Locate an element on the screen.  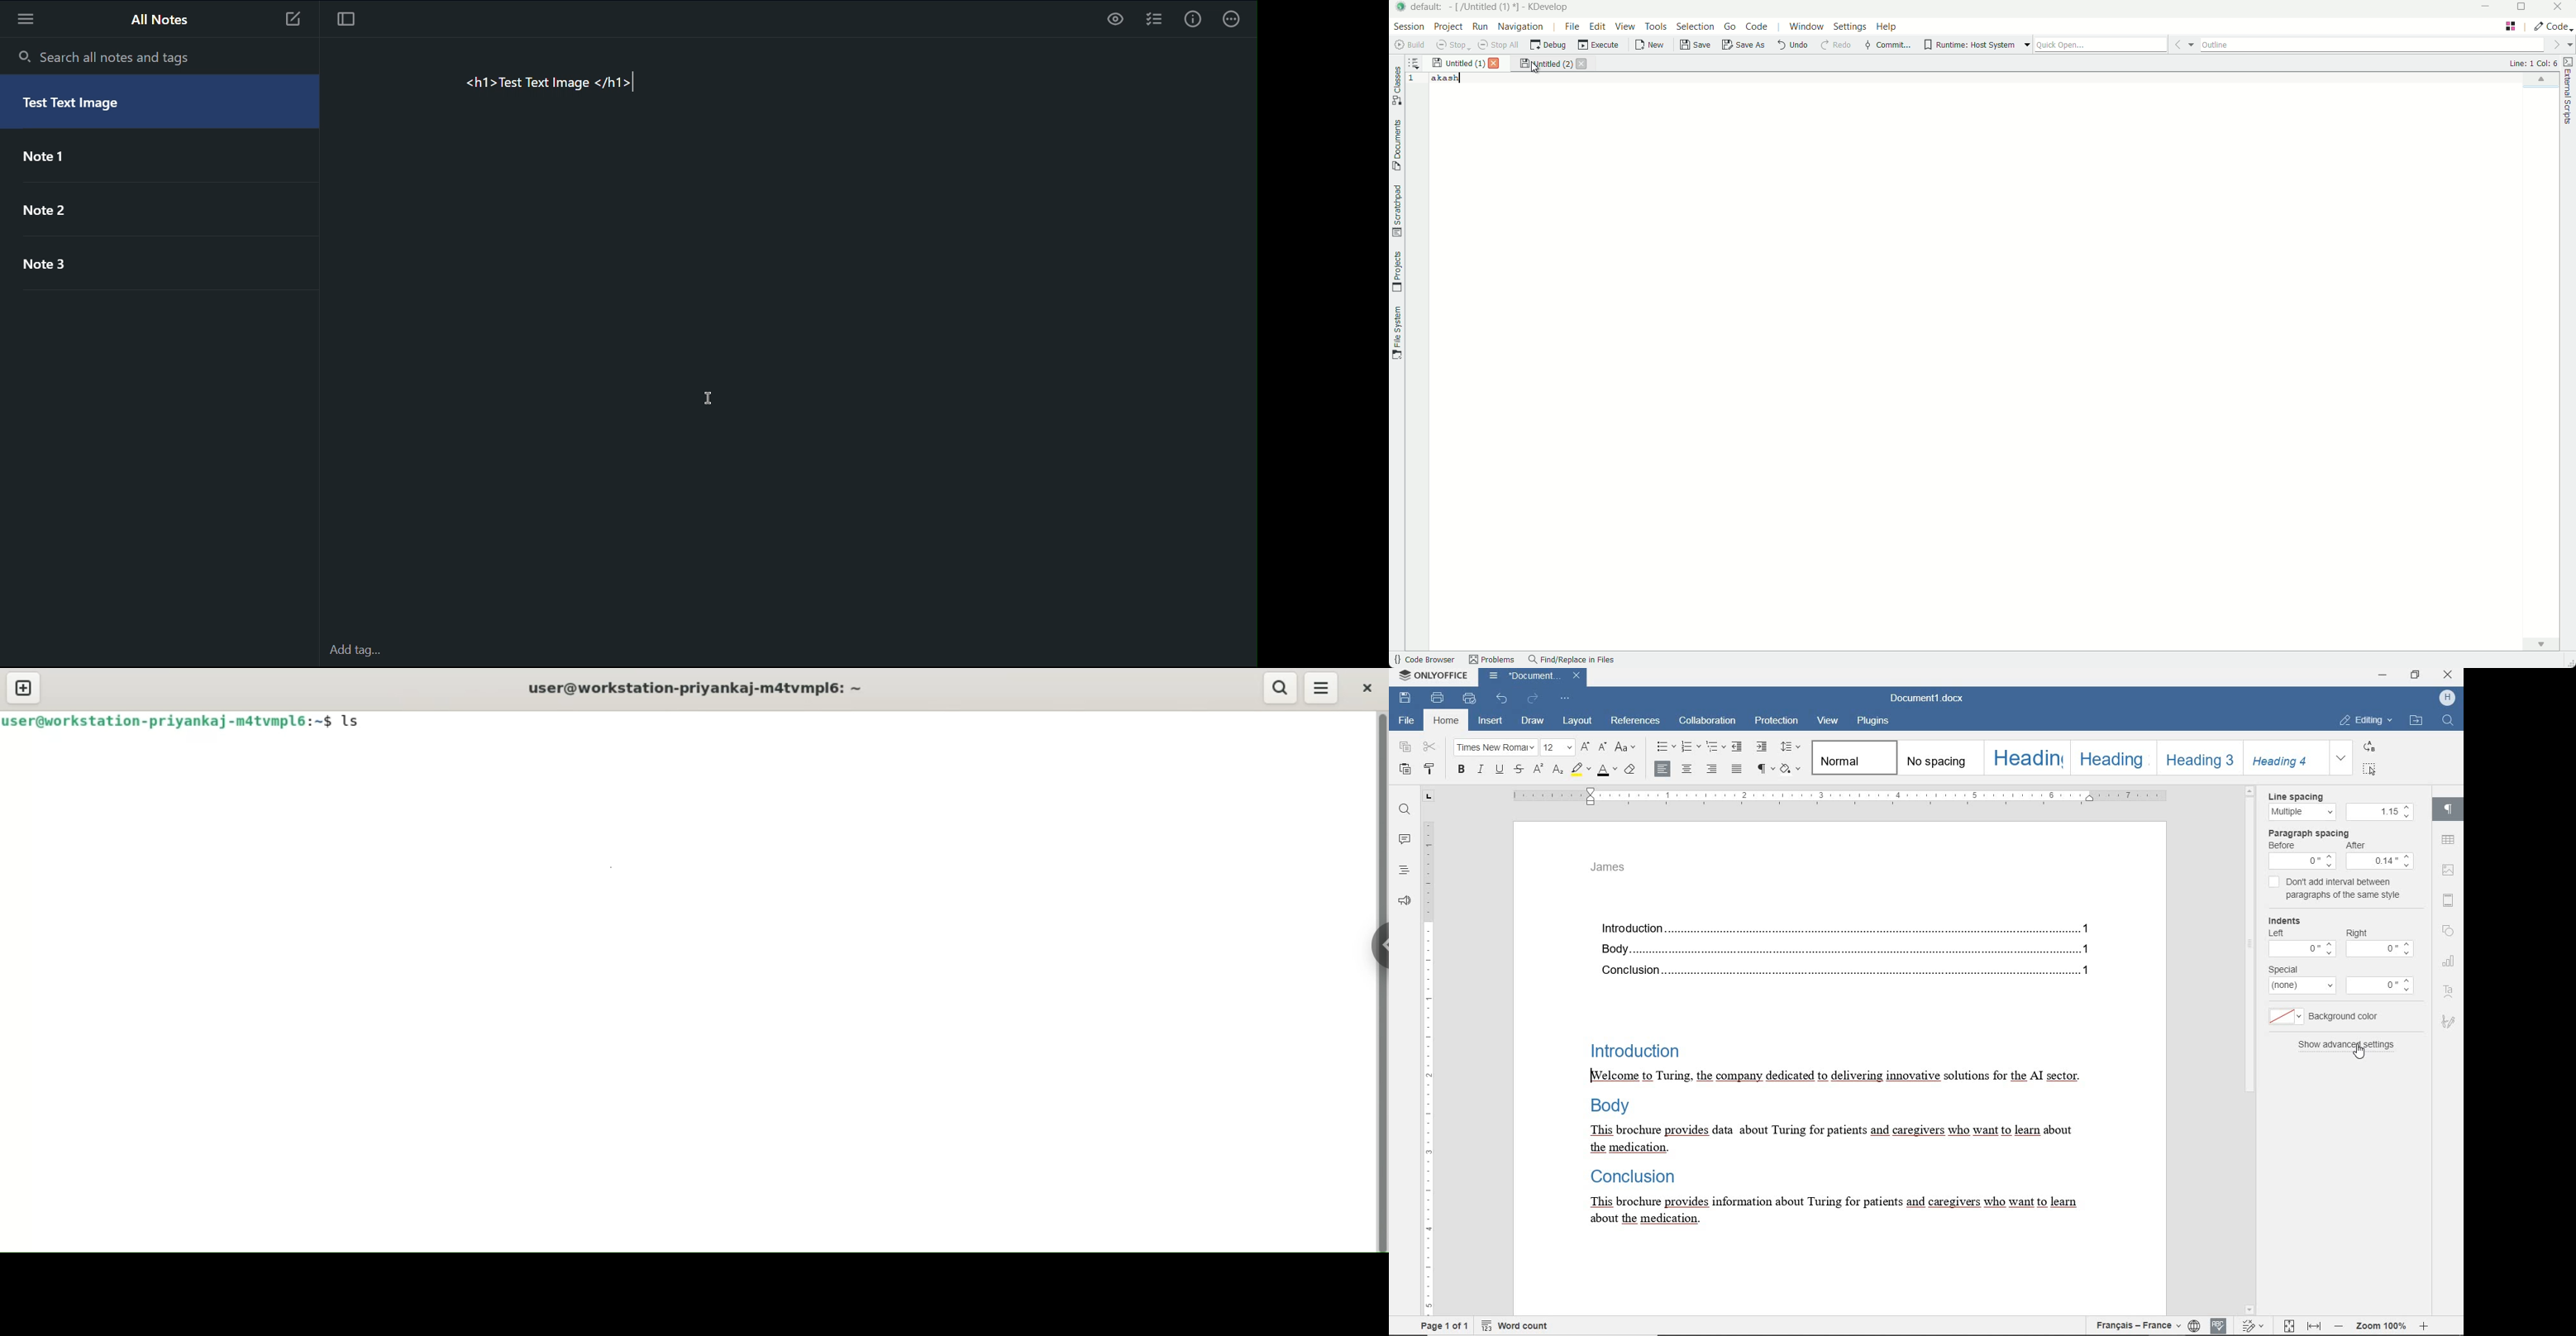
Cursor is located at coordinates (709, 399).